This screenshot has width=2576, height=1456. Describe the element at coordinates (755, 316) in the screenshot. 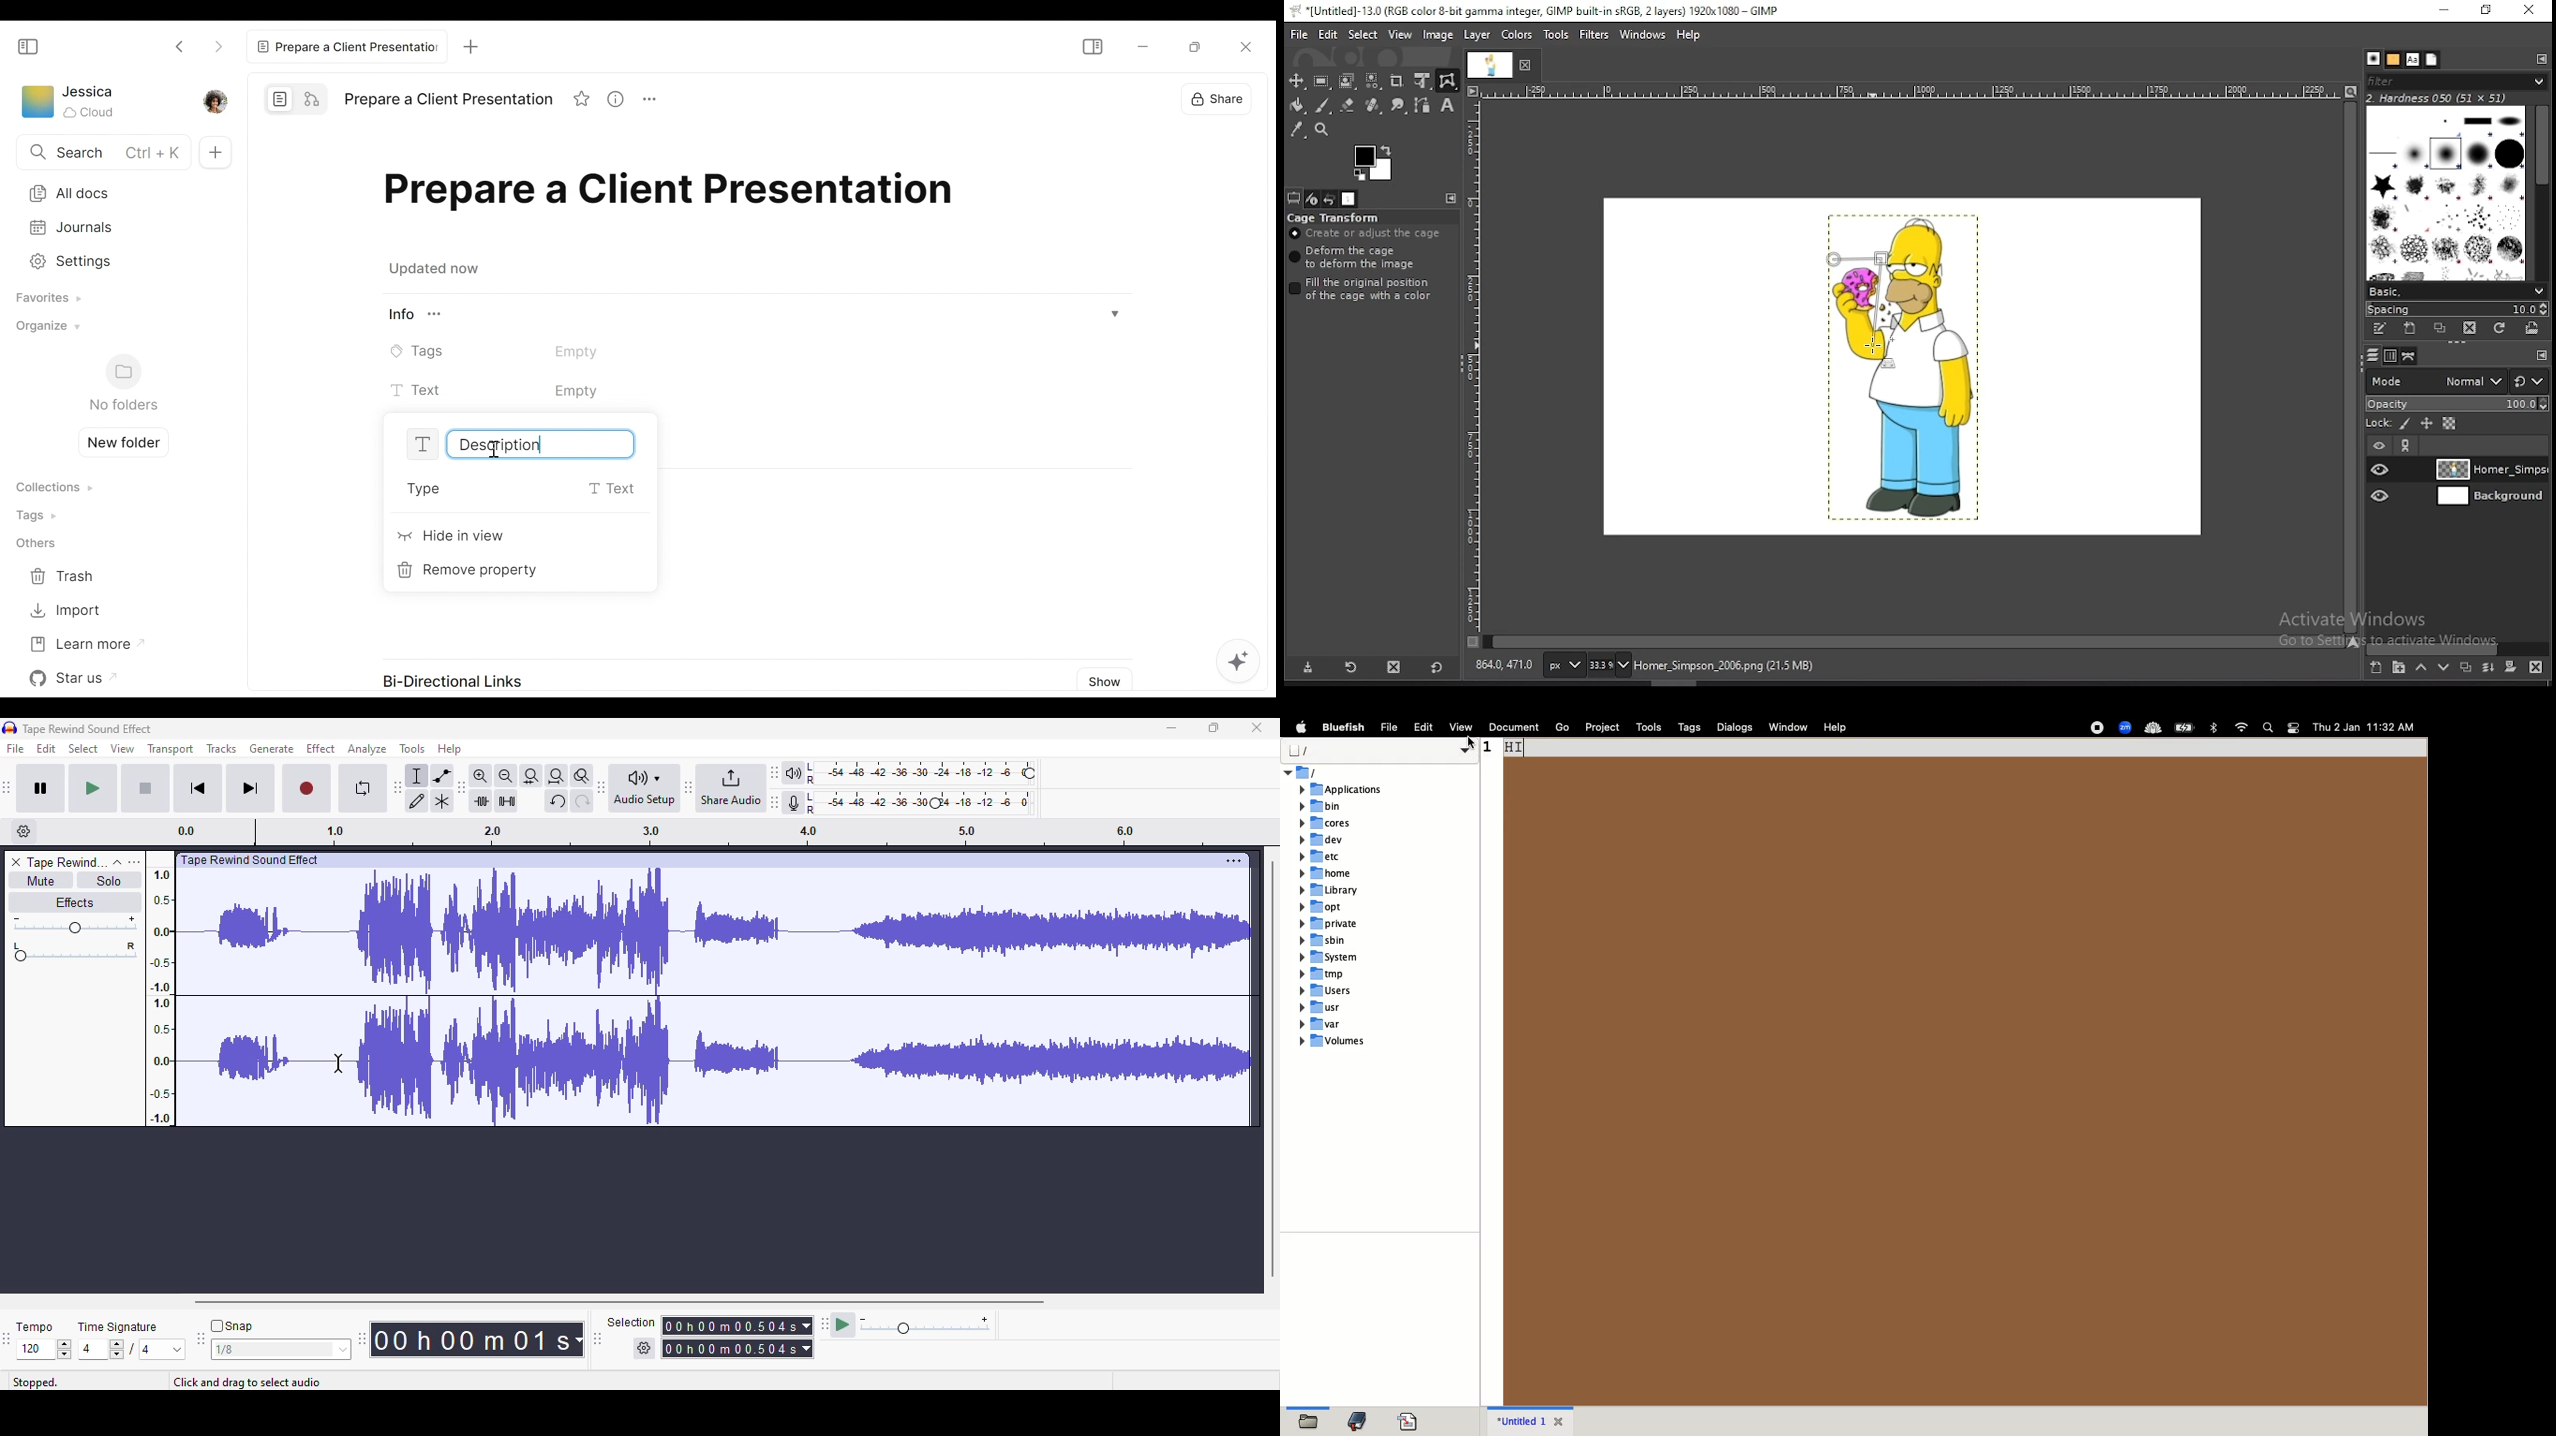

I see `View Information` at that location.